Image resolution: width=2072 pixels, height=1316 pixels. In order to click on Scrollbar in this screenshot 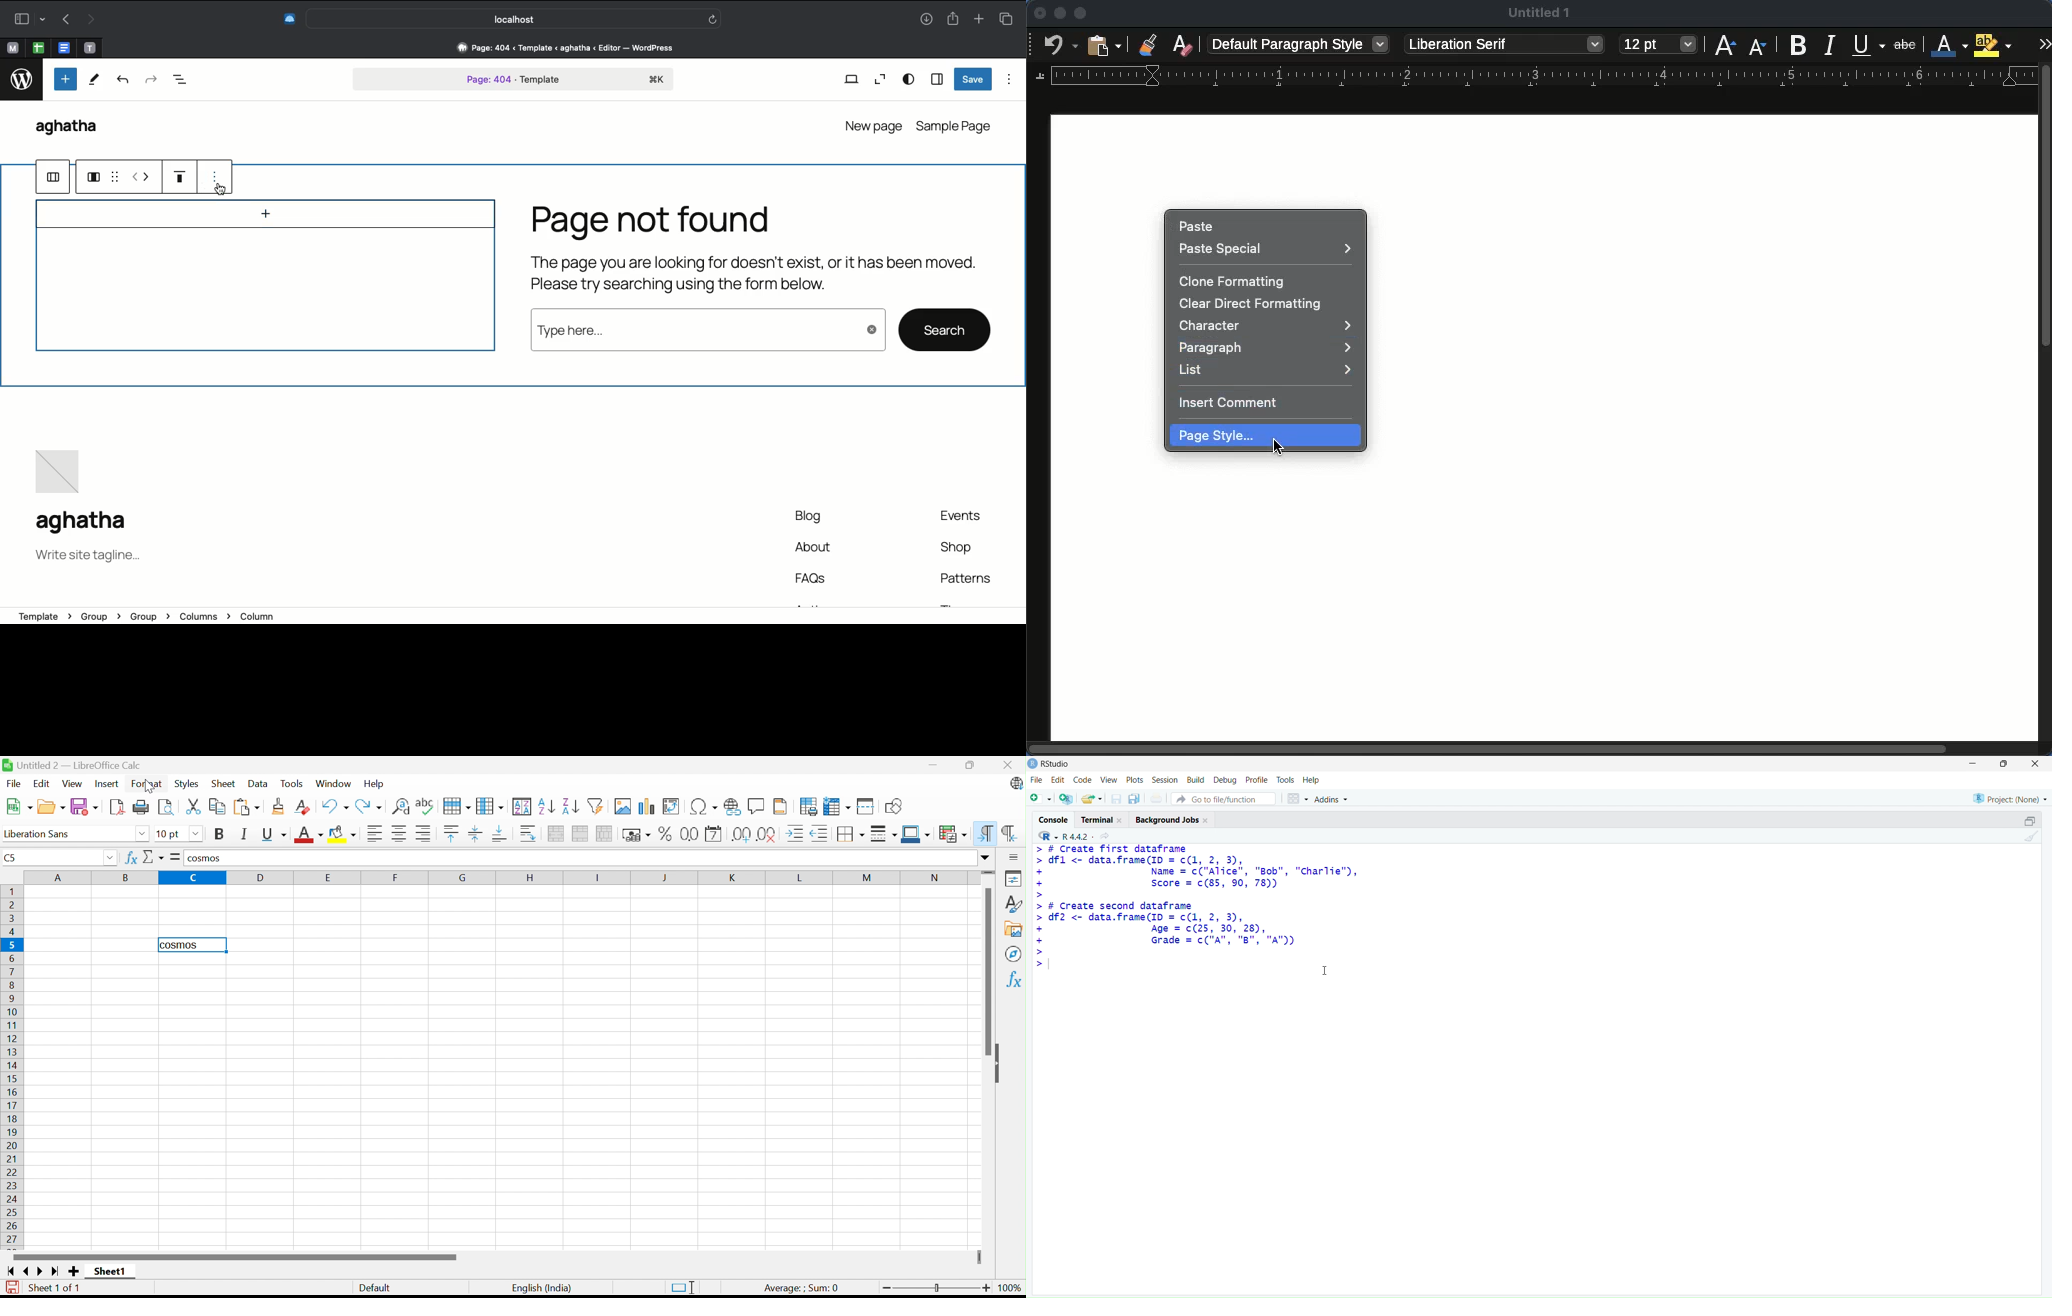, I will do `click(1020, 244)`.